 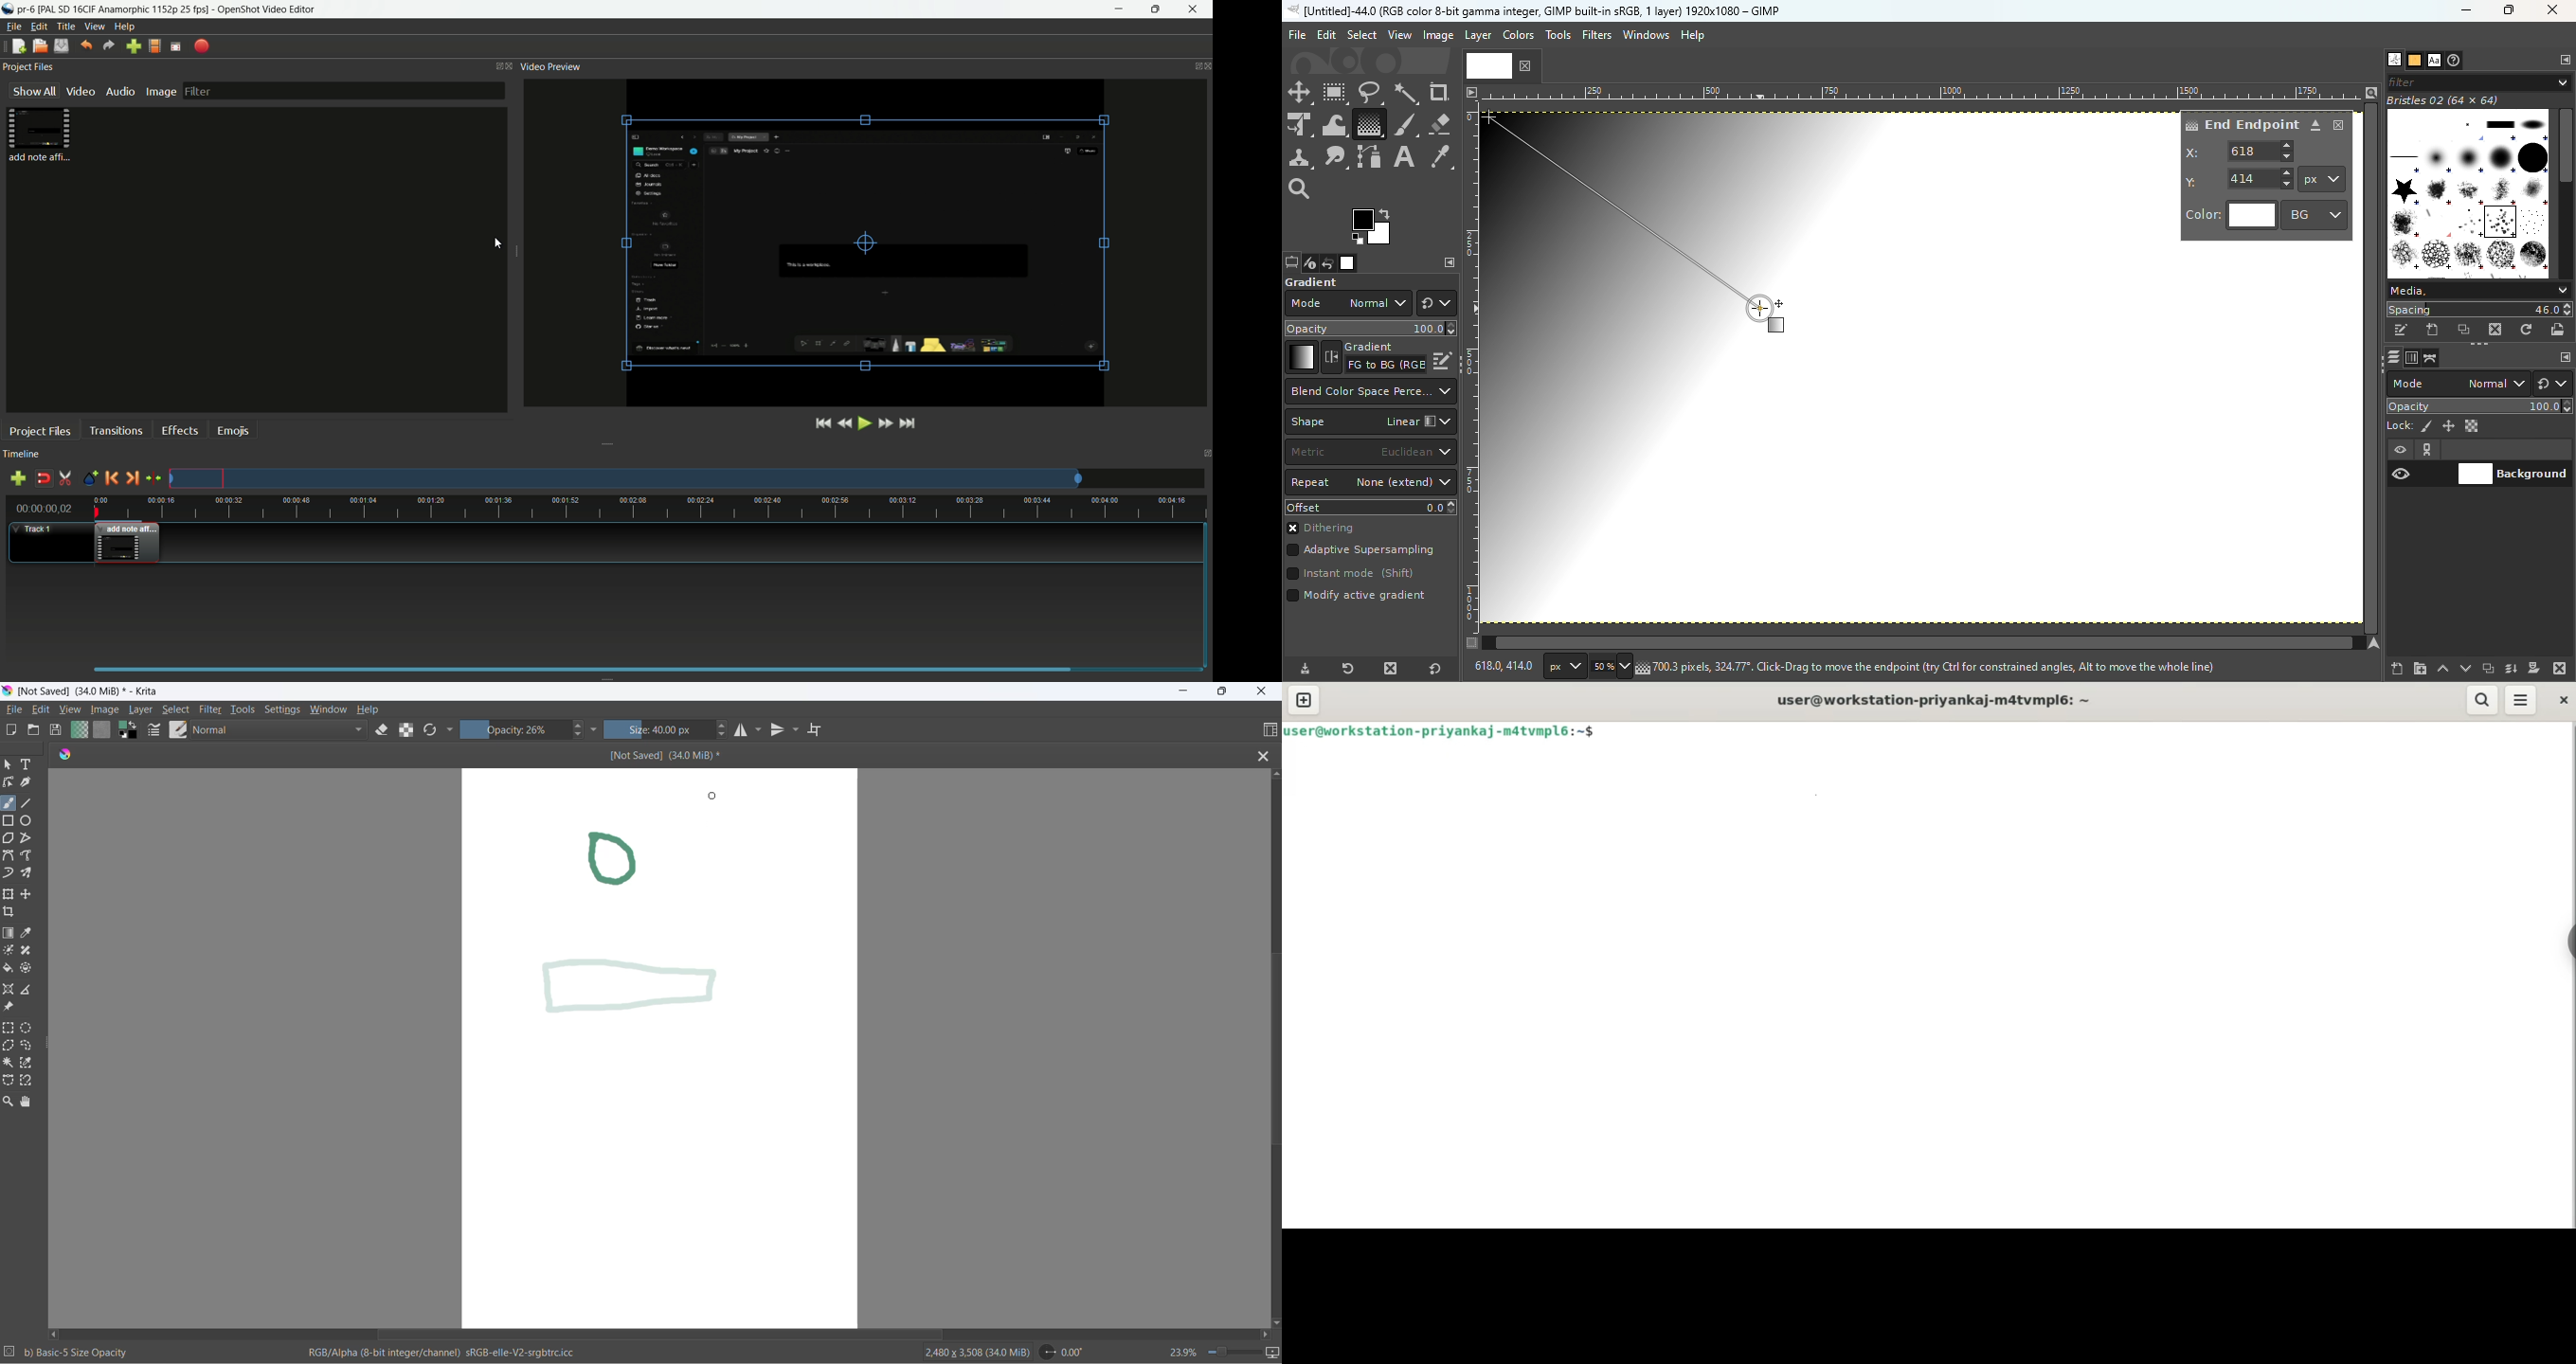 I want to click on emojis, so click(x=234, y=430).